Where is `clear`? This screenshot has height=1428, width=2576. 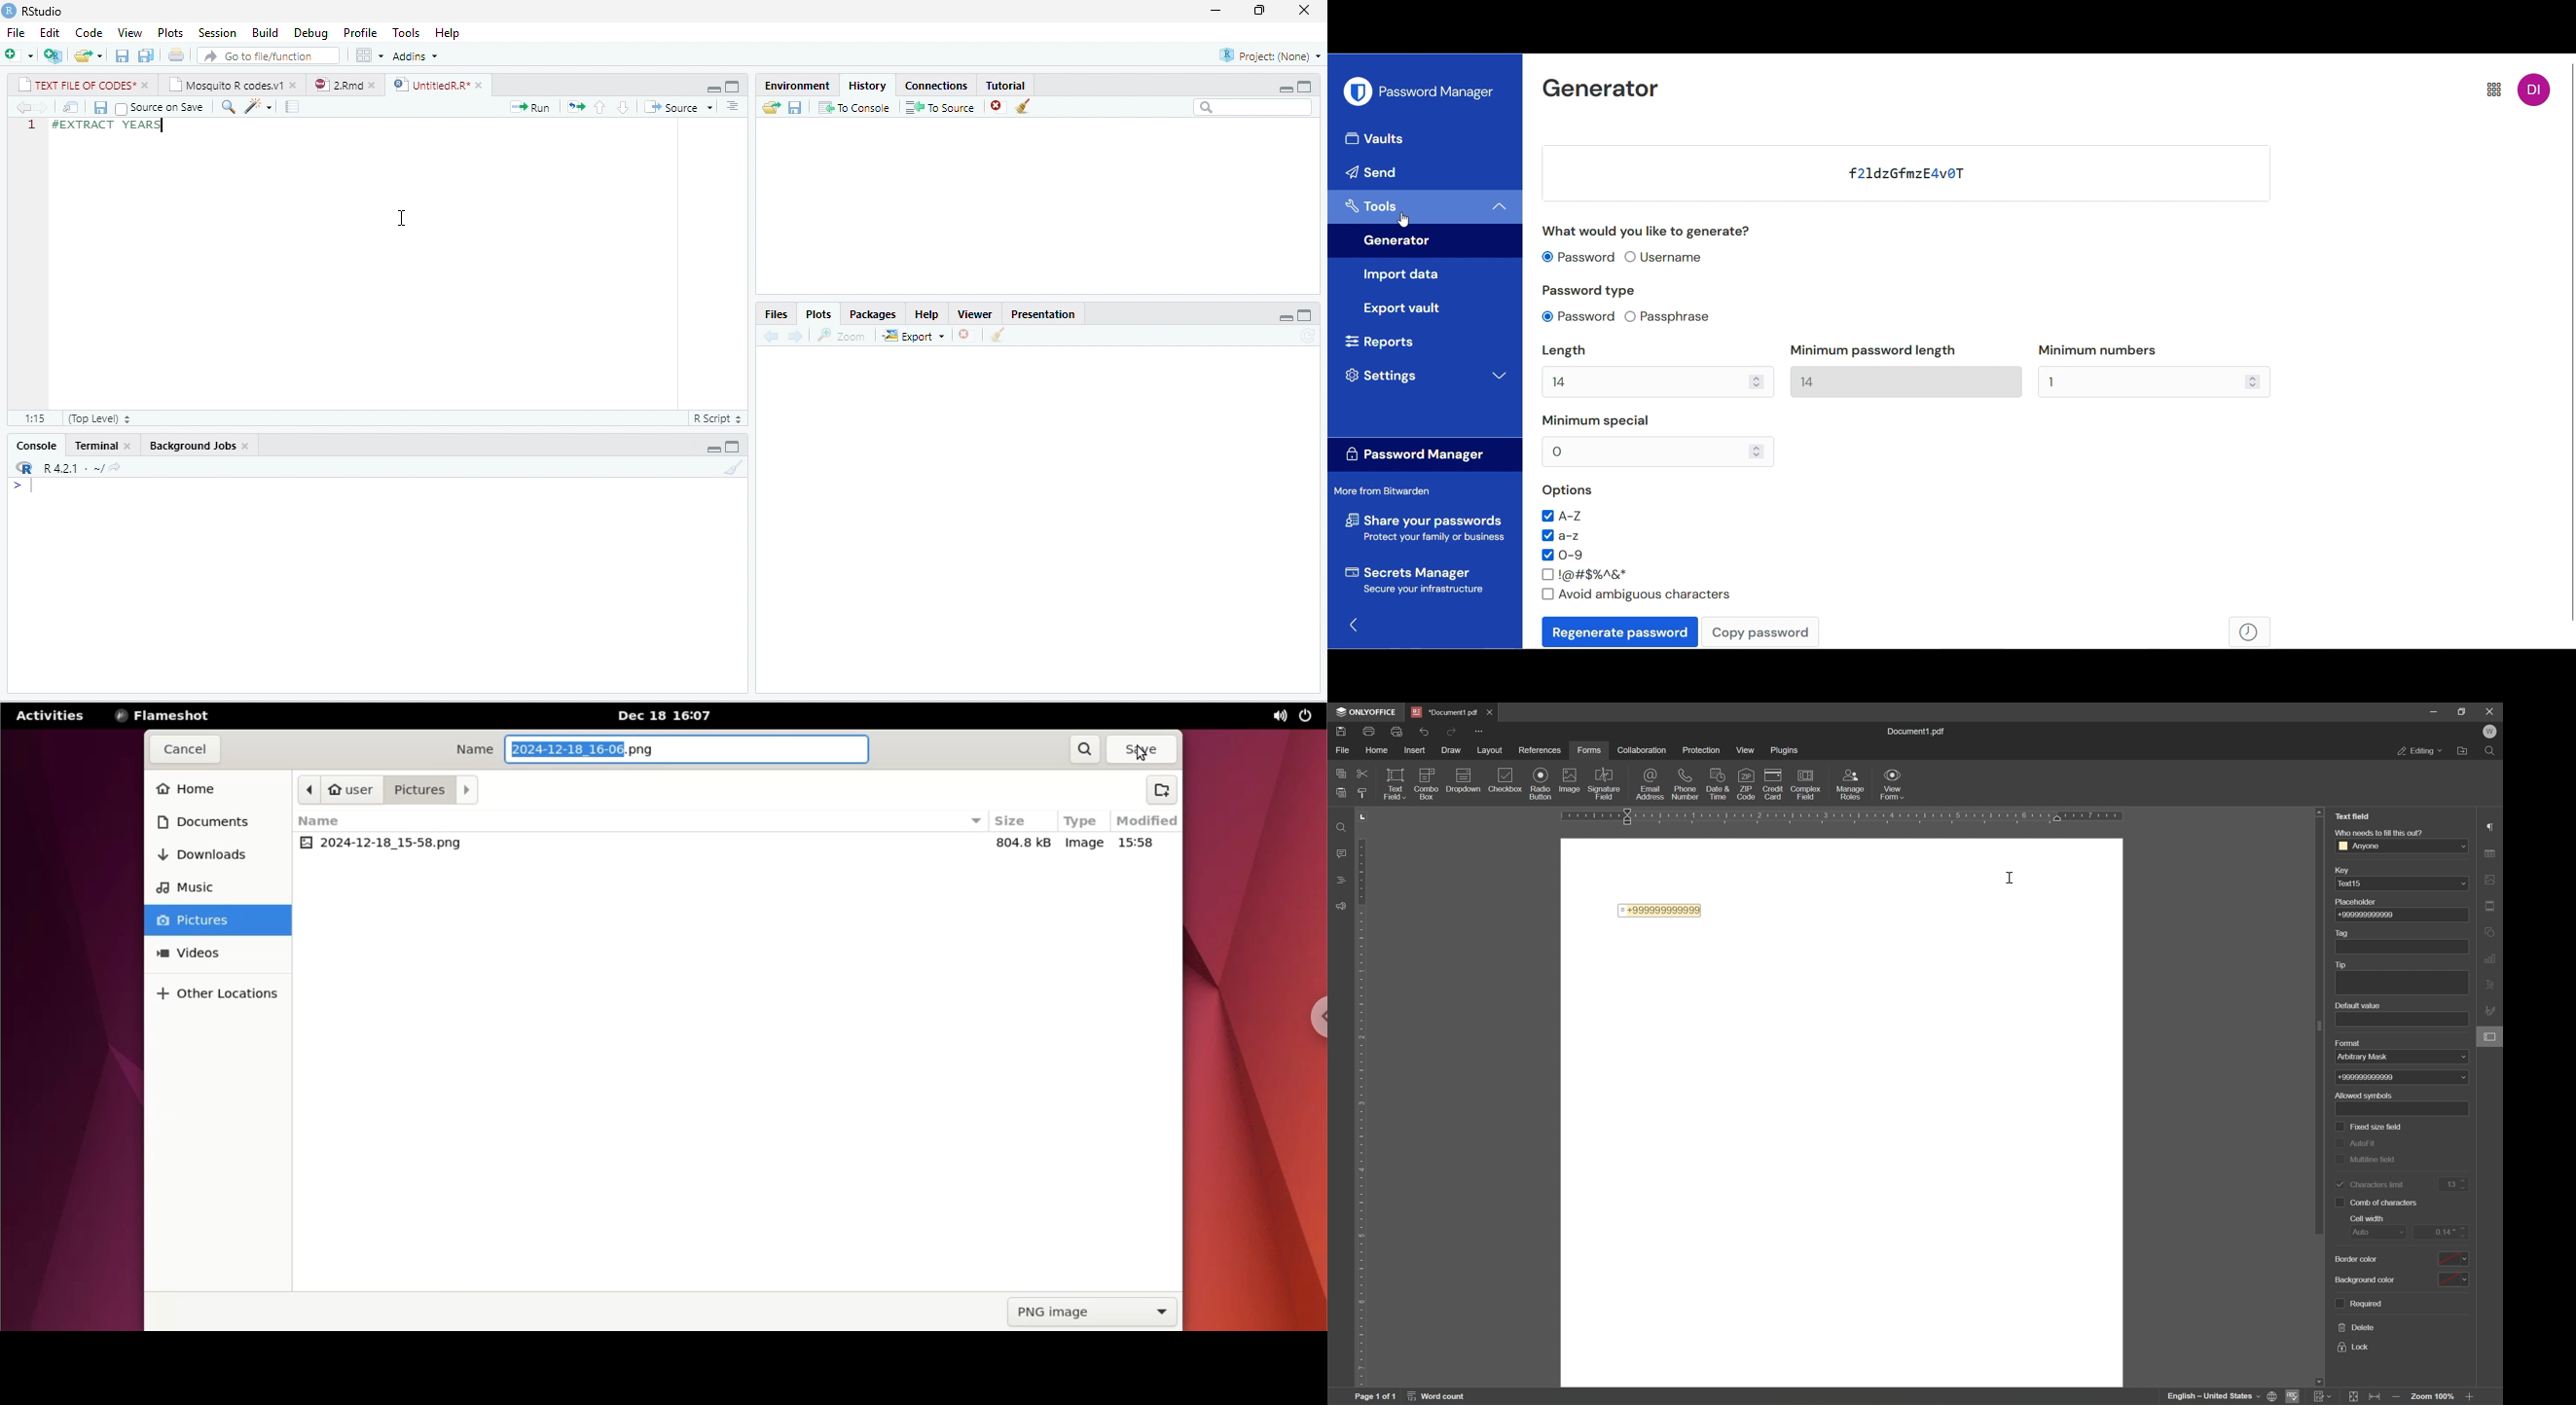 clear is located at coordinates (1024, 106).